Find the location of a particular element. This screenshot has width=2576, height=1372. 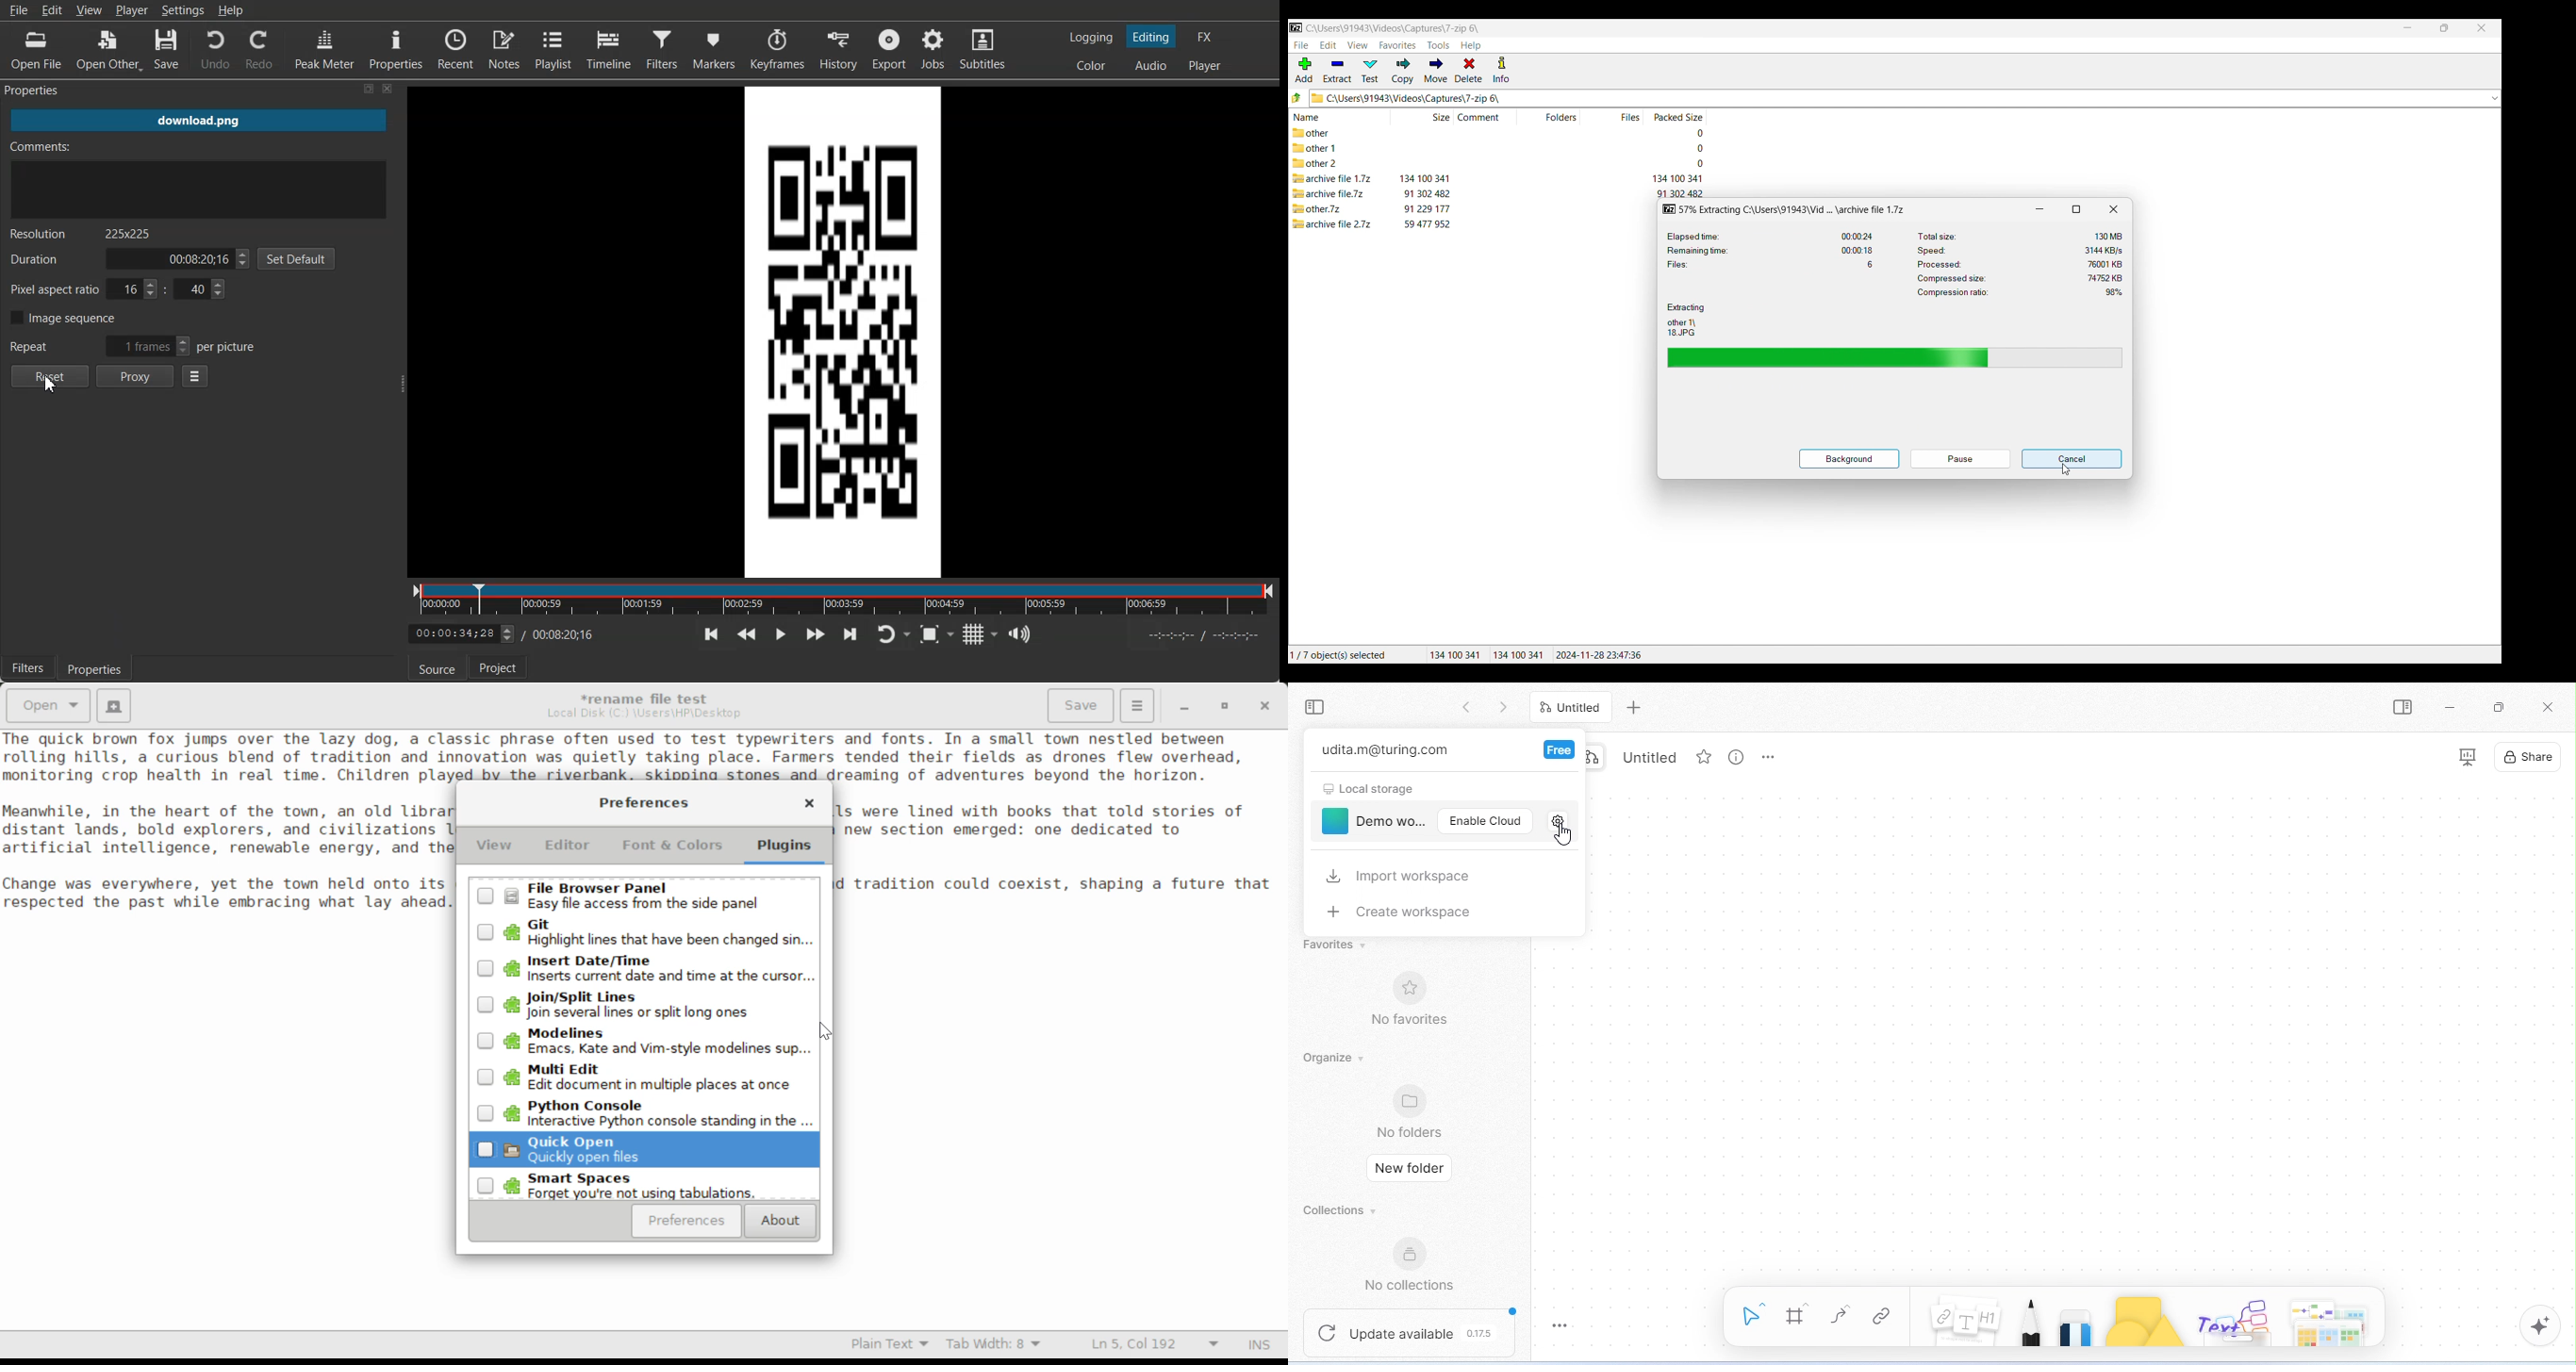

rename and more is located at coordinates (1772, 755).